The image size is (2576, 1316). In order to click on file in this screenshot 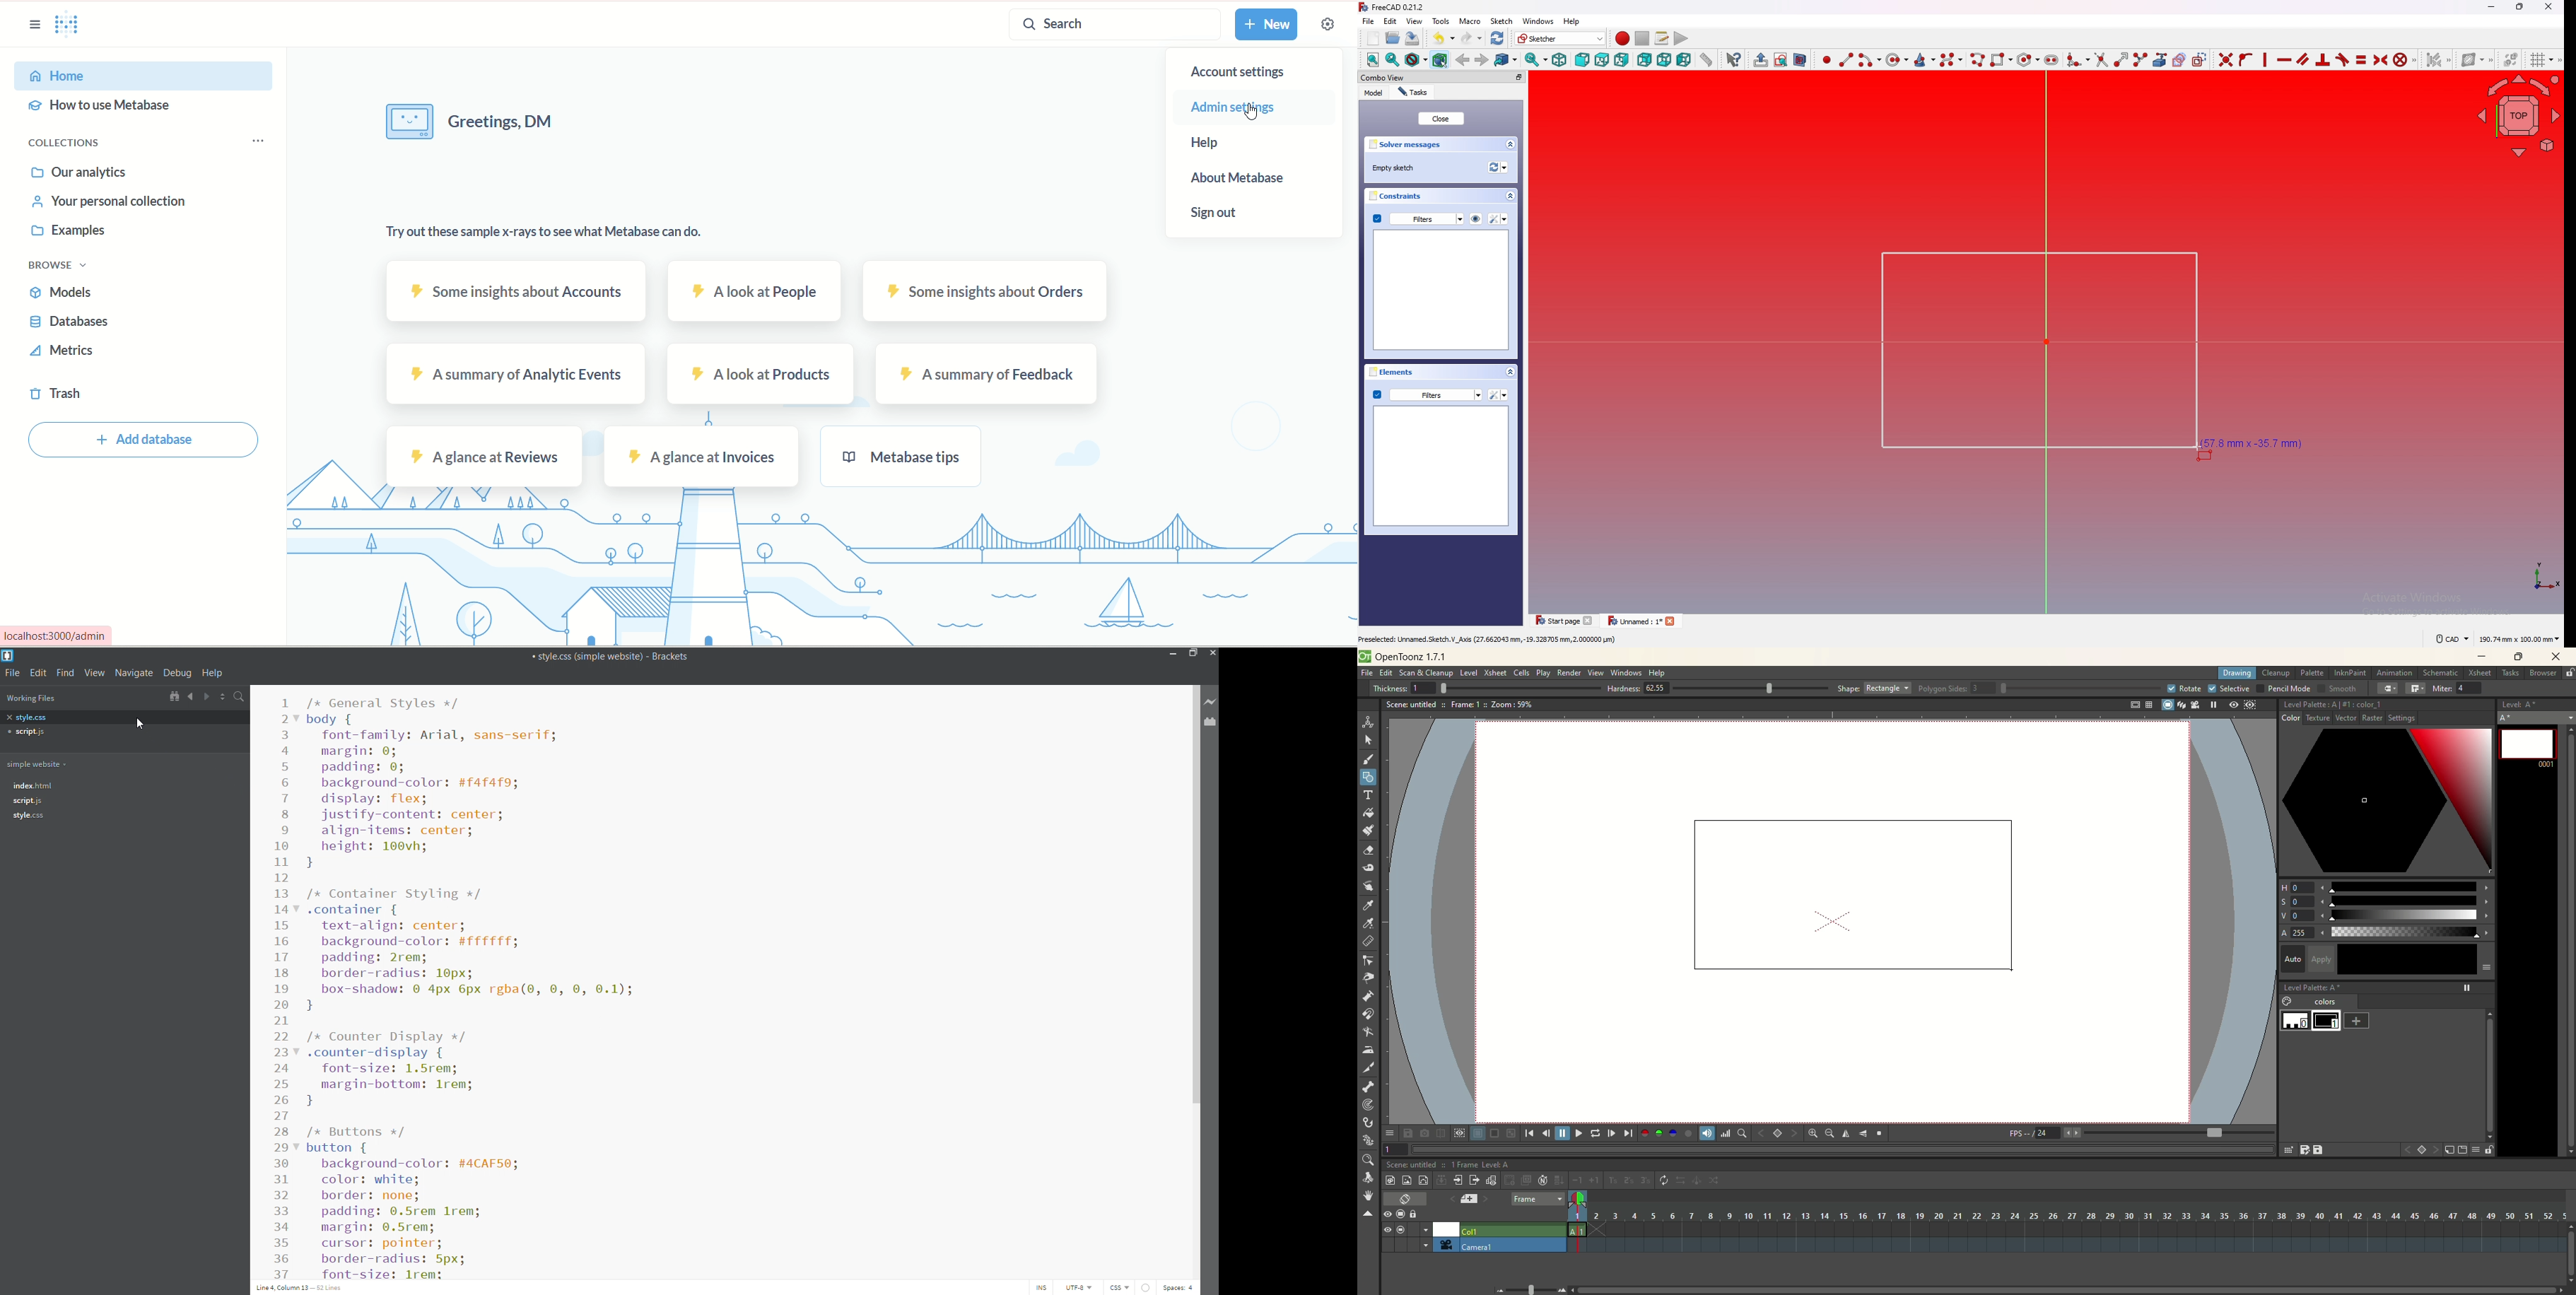, I will do `click(1369, 674)`.